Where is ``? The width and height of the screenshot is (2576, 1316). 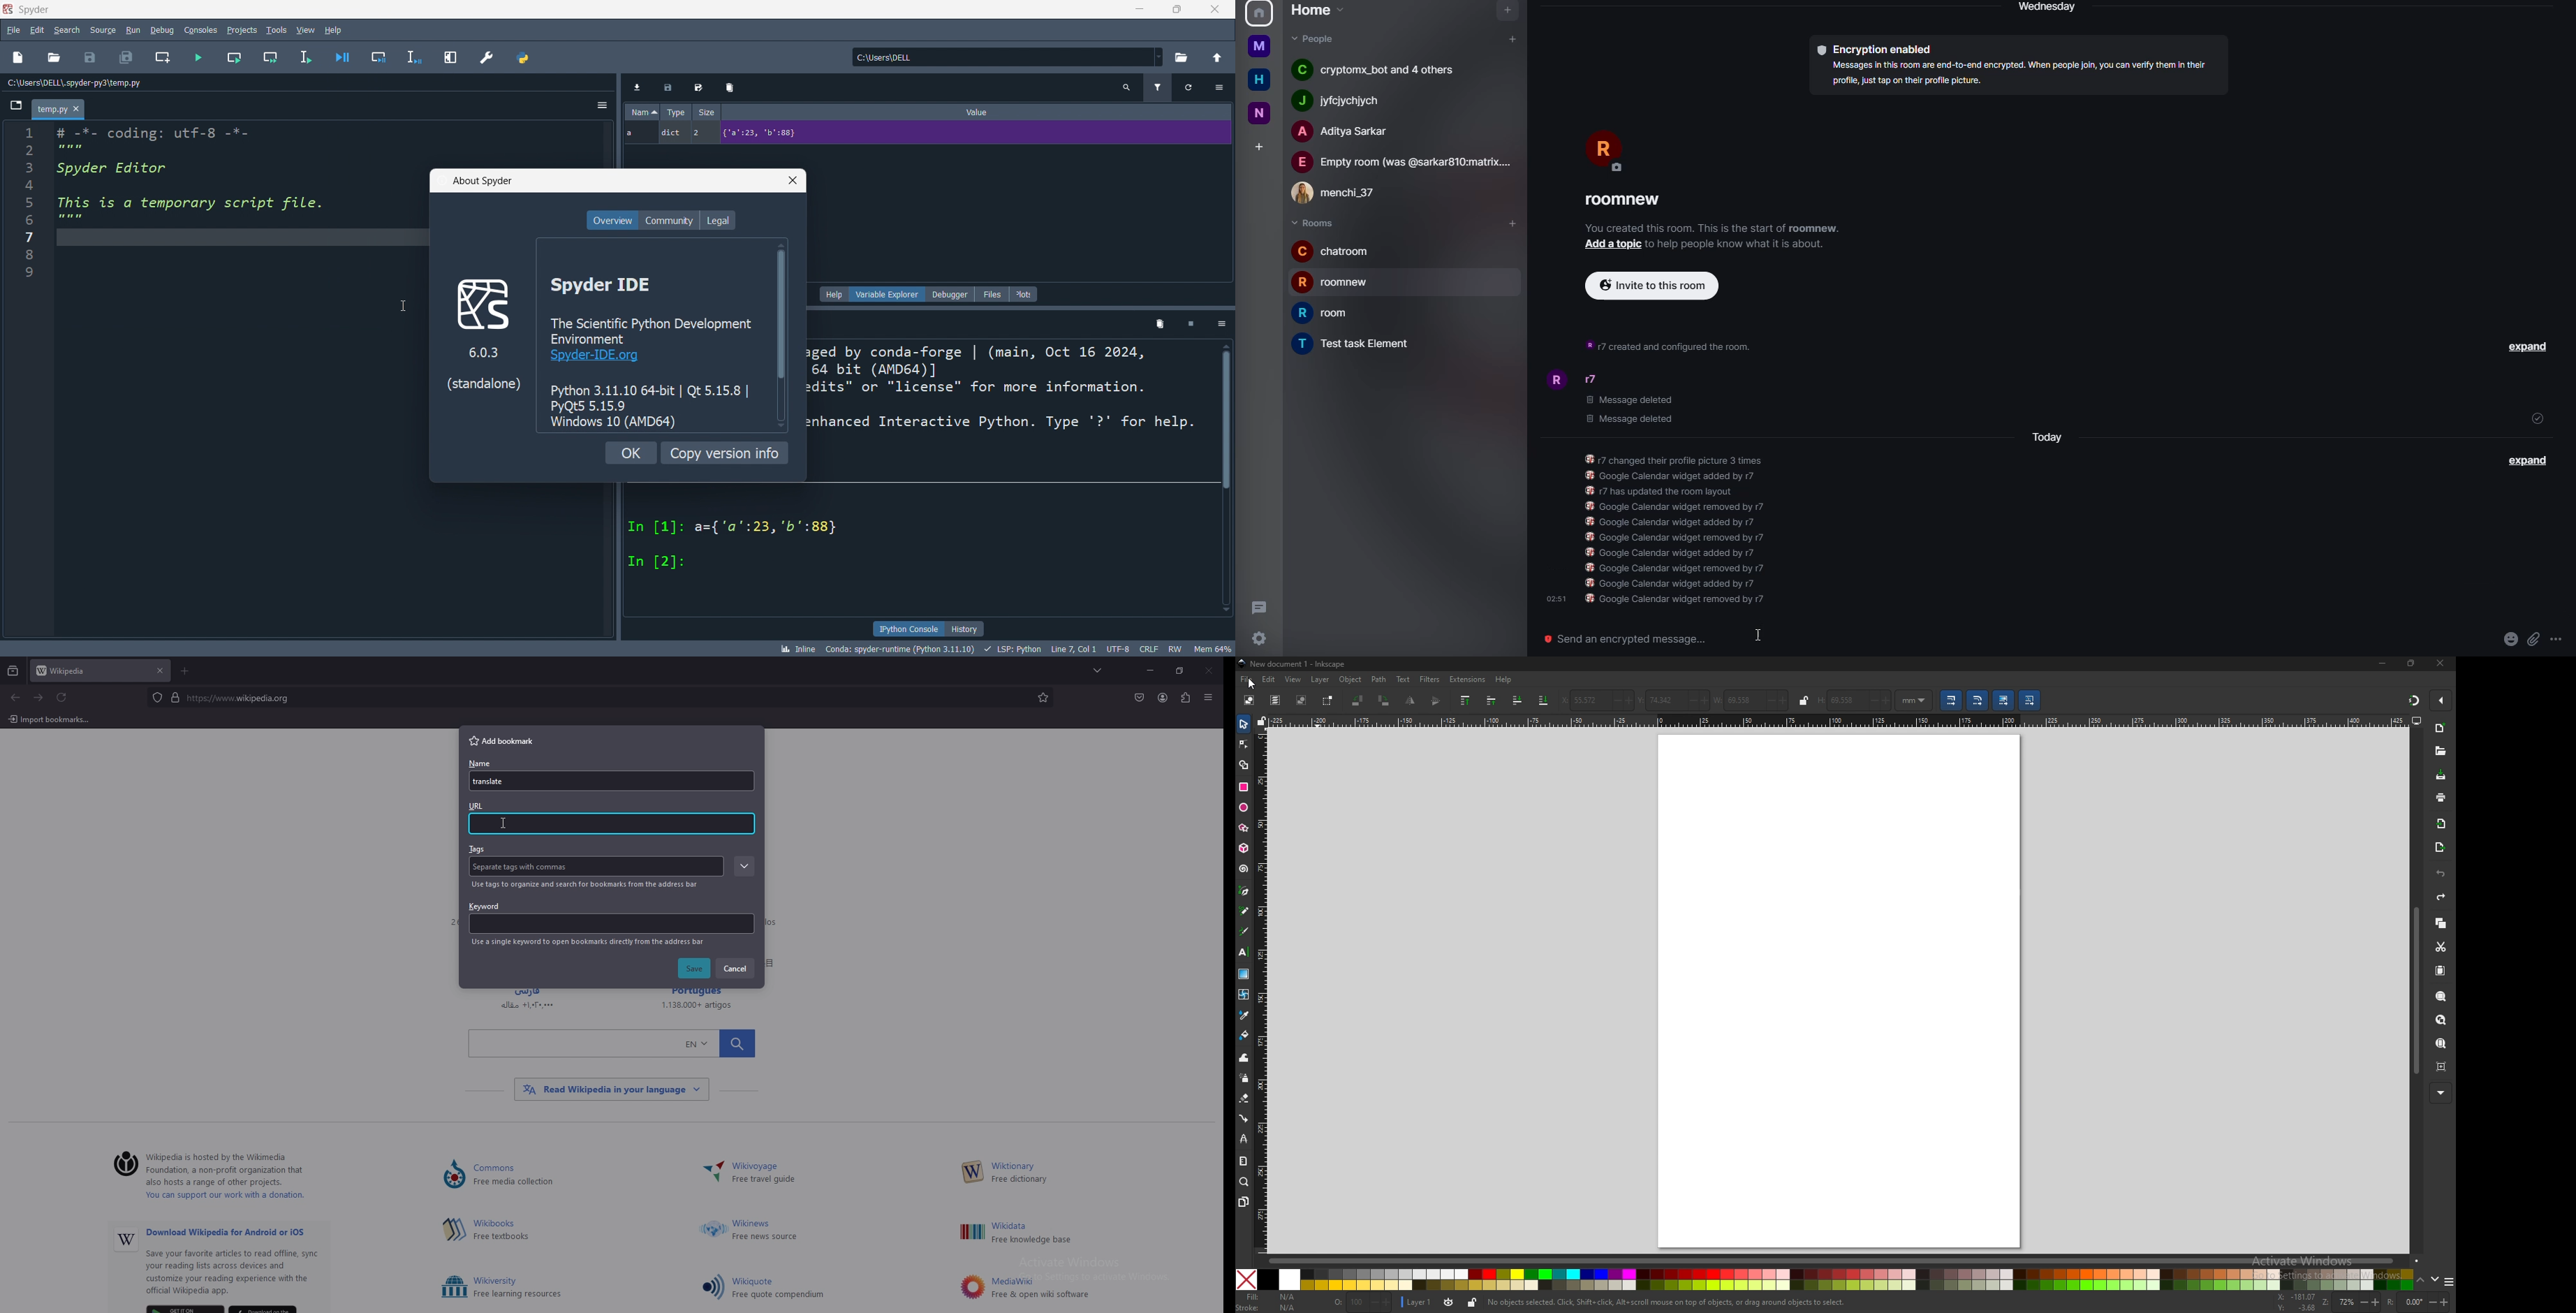  is located at coordinates (781, 1289).